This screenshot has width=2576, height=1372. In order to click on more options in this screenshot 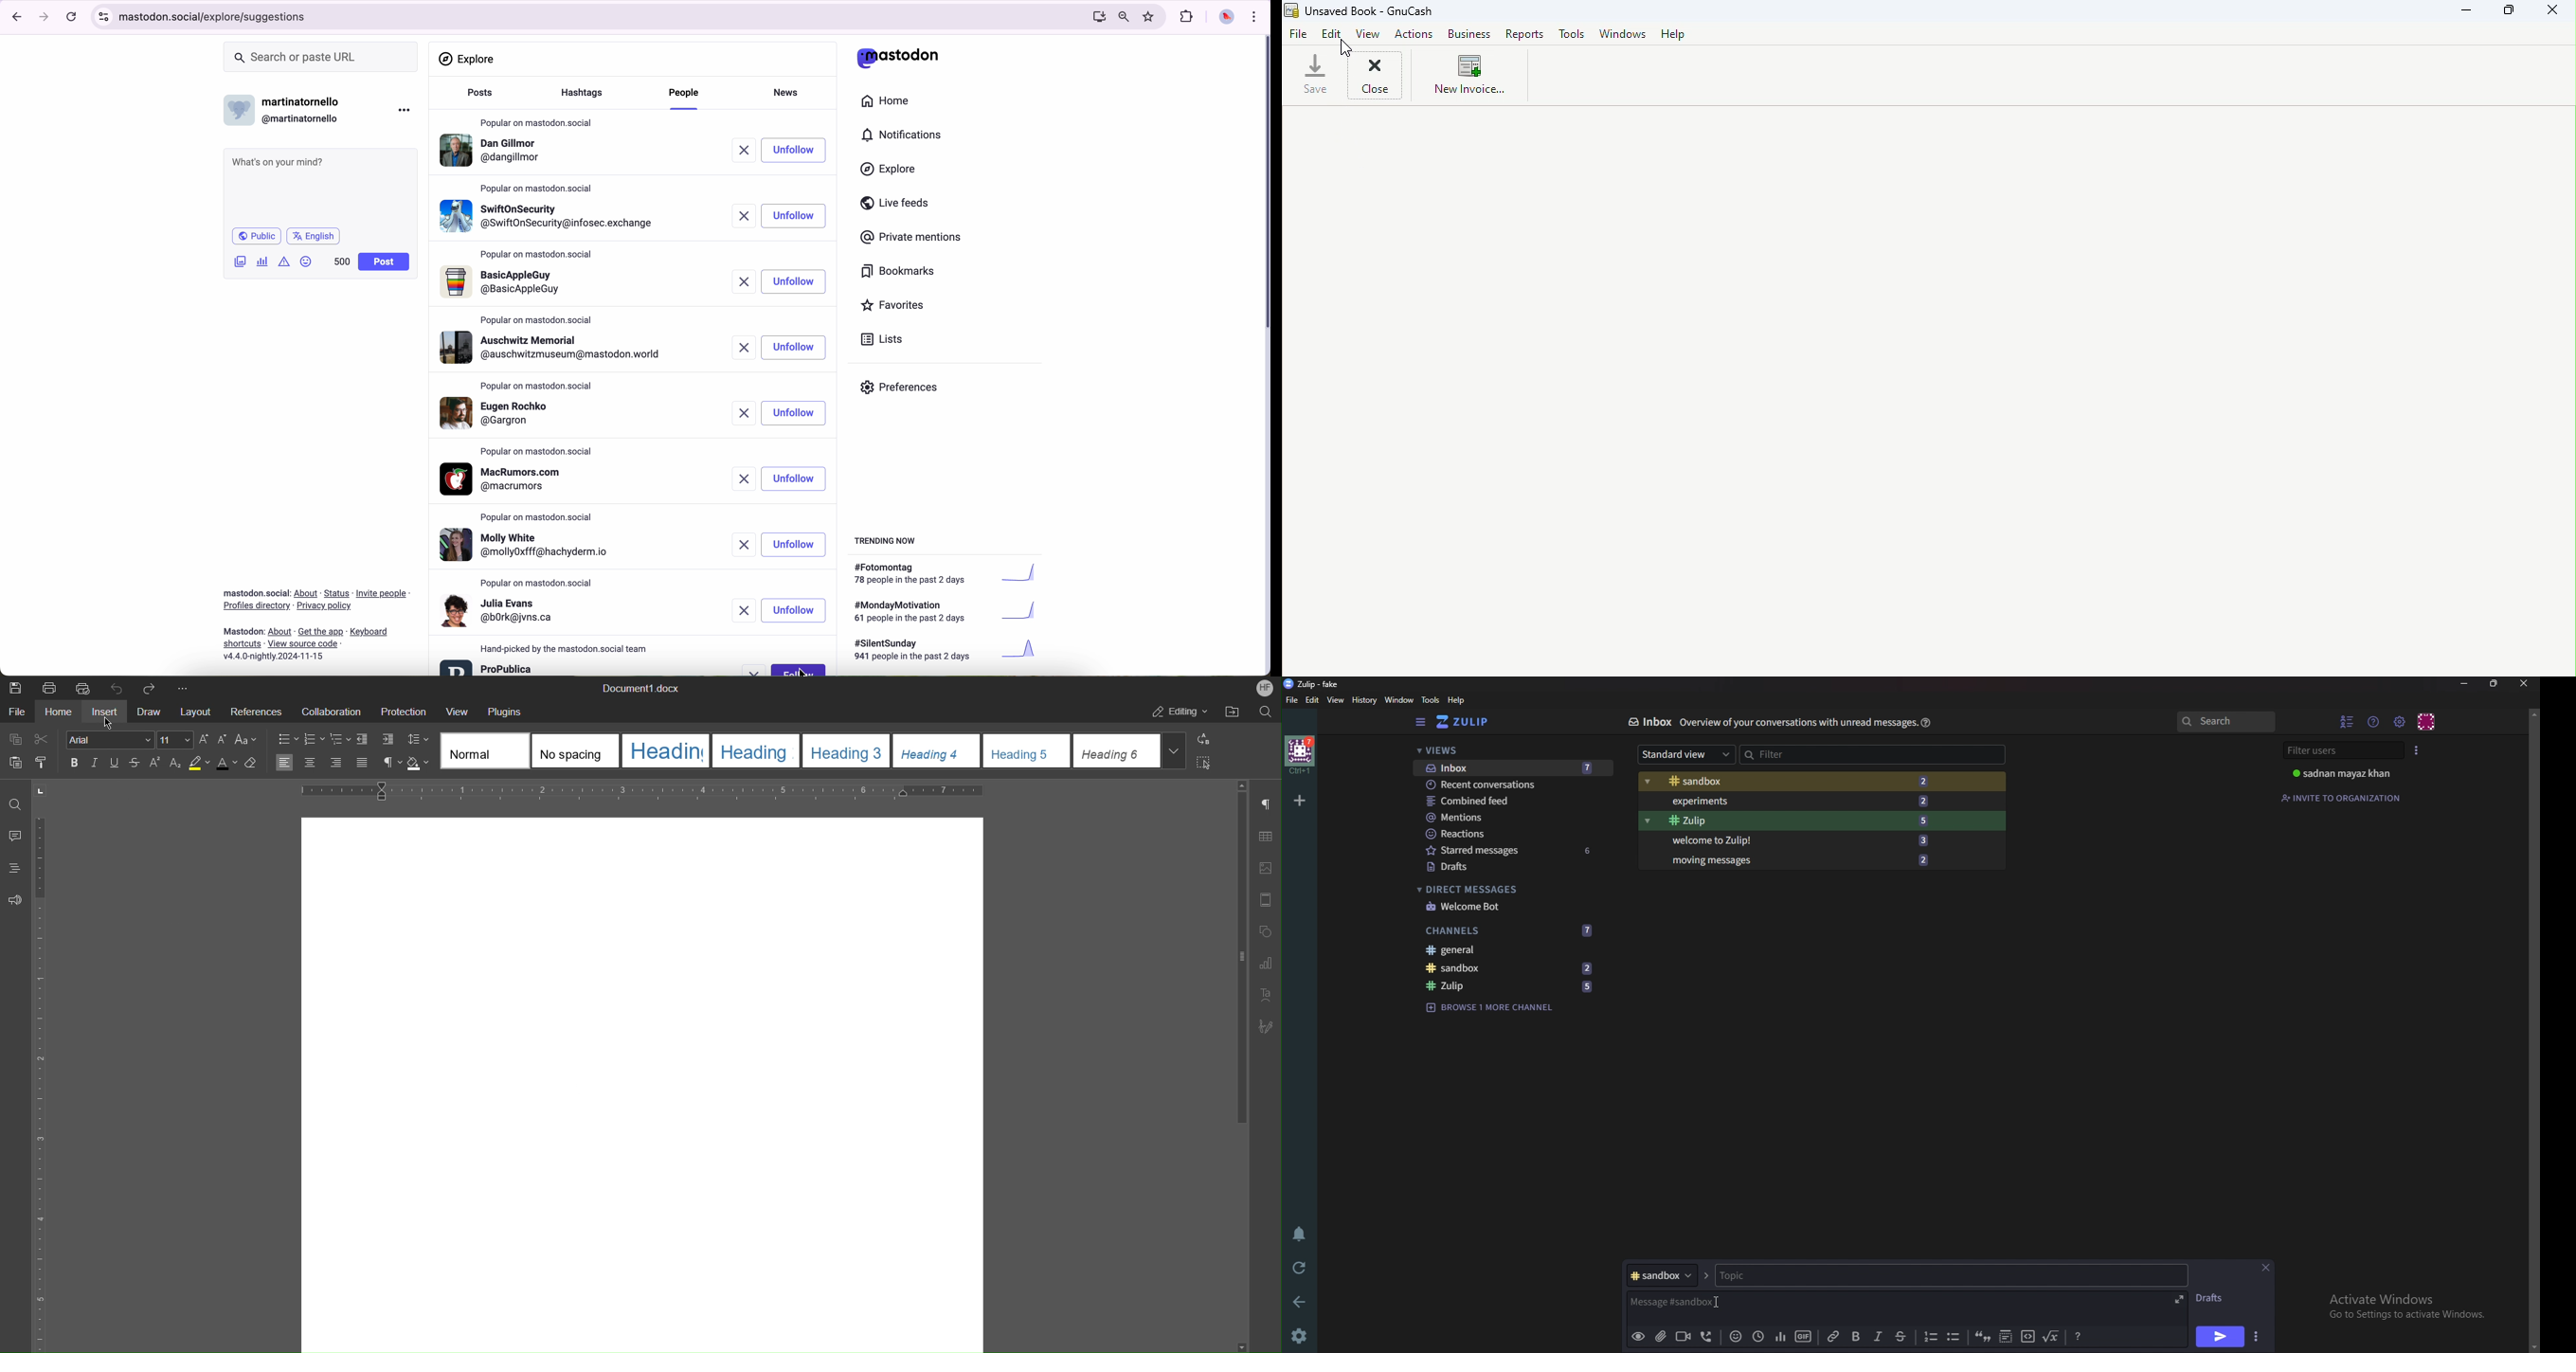, I will do `click(407, 110)`.